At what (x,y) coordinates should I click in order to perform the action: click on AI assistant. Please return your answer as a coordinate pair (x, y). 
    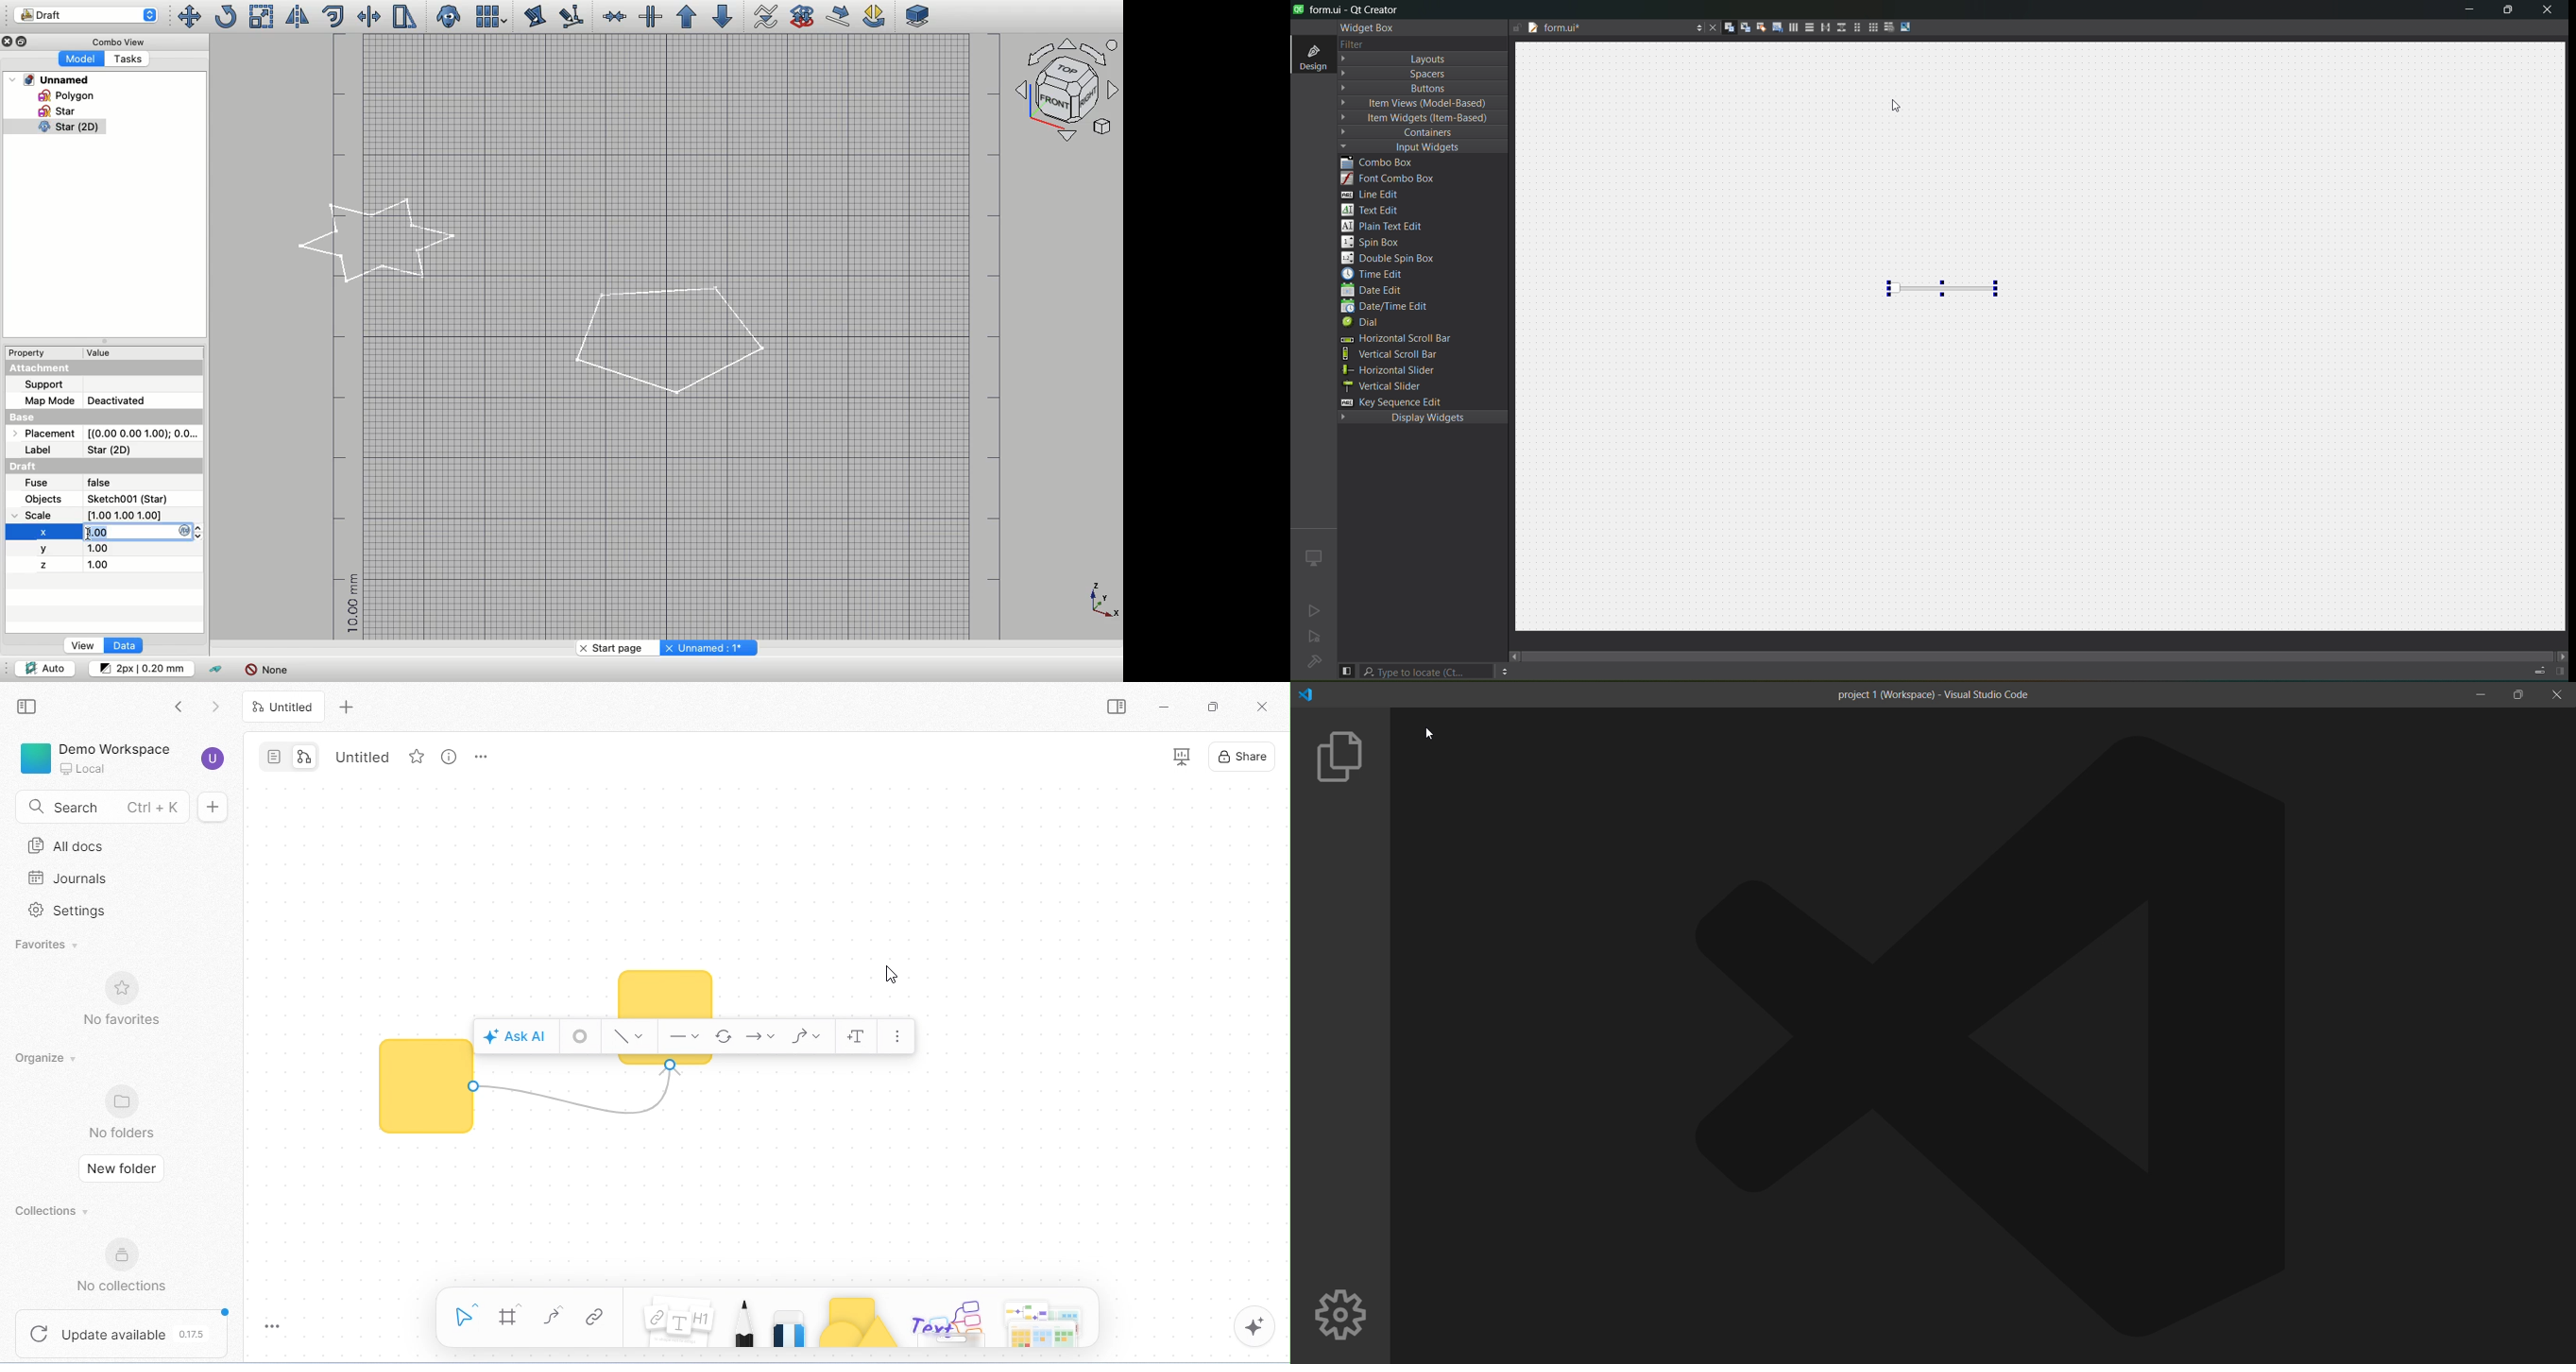
    Looking at the image, I should click on (1254, 1325).